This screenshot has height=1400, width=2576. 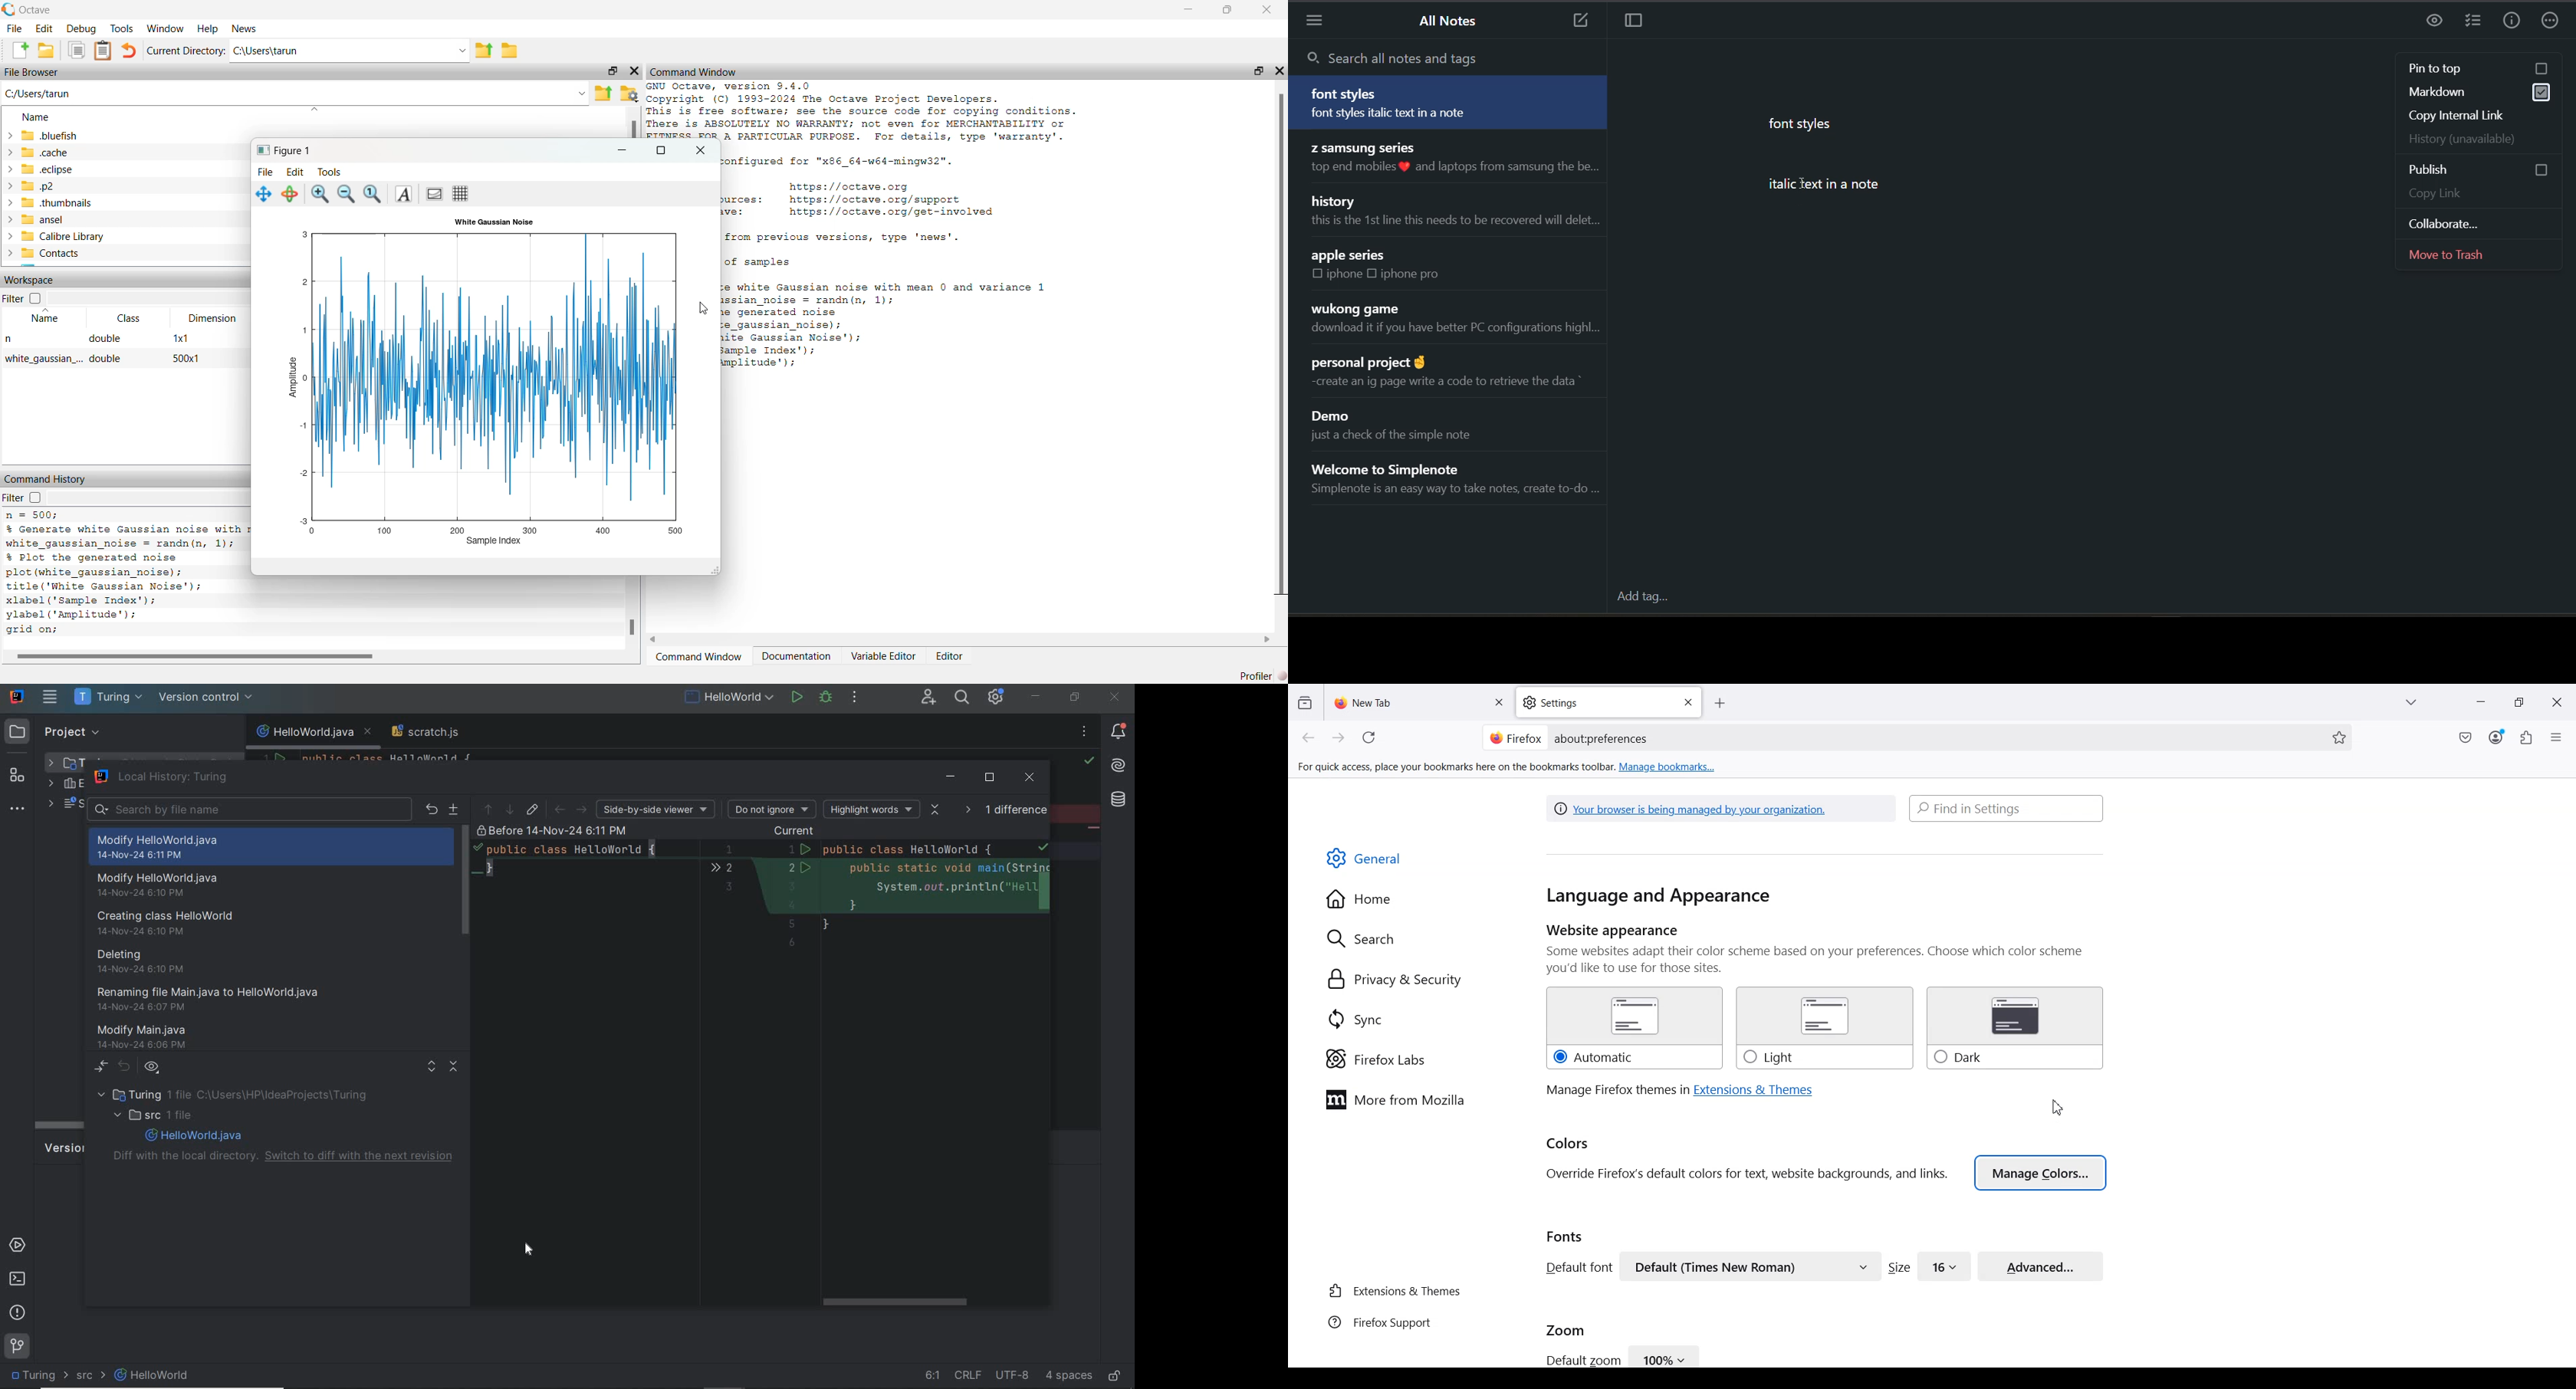 I want to click on search, so click(x=249, y=809).